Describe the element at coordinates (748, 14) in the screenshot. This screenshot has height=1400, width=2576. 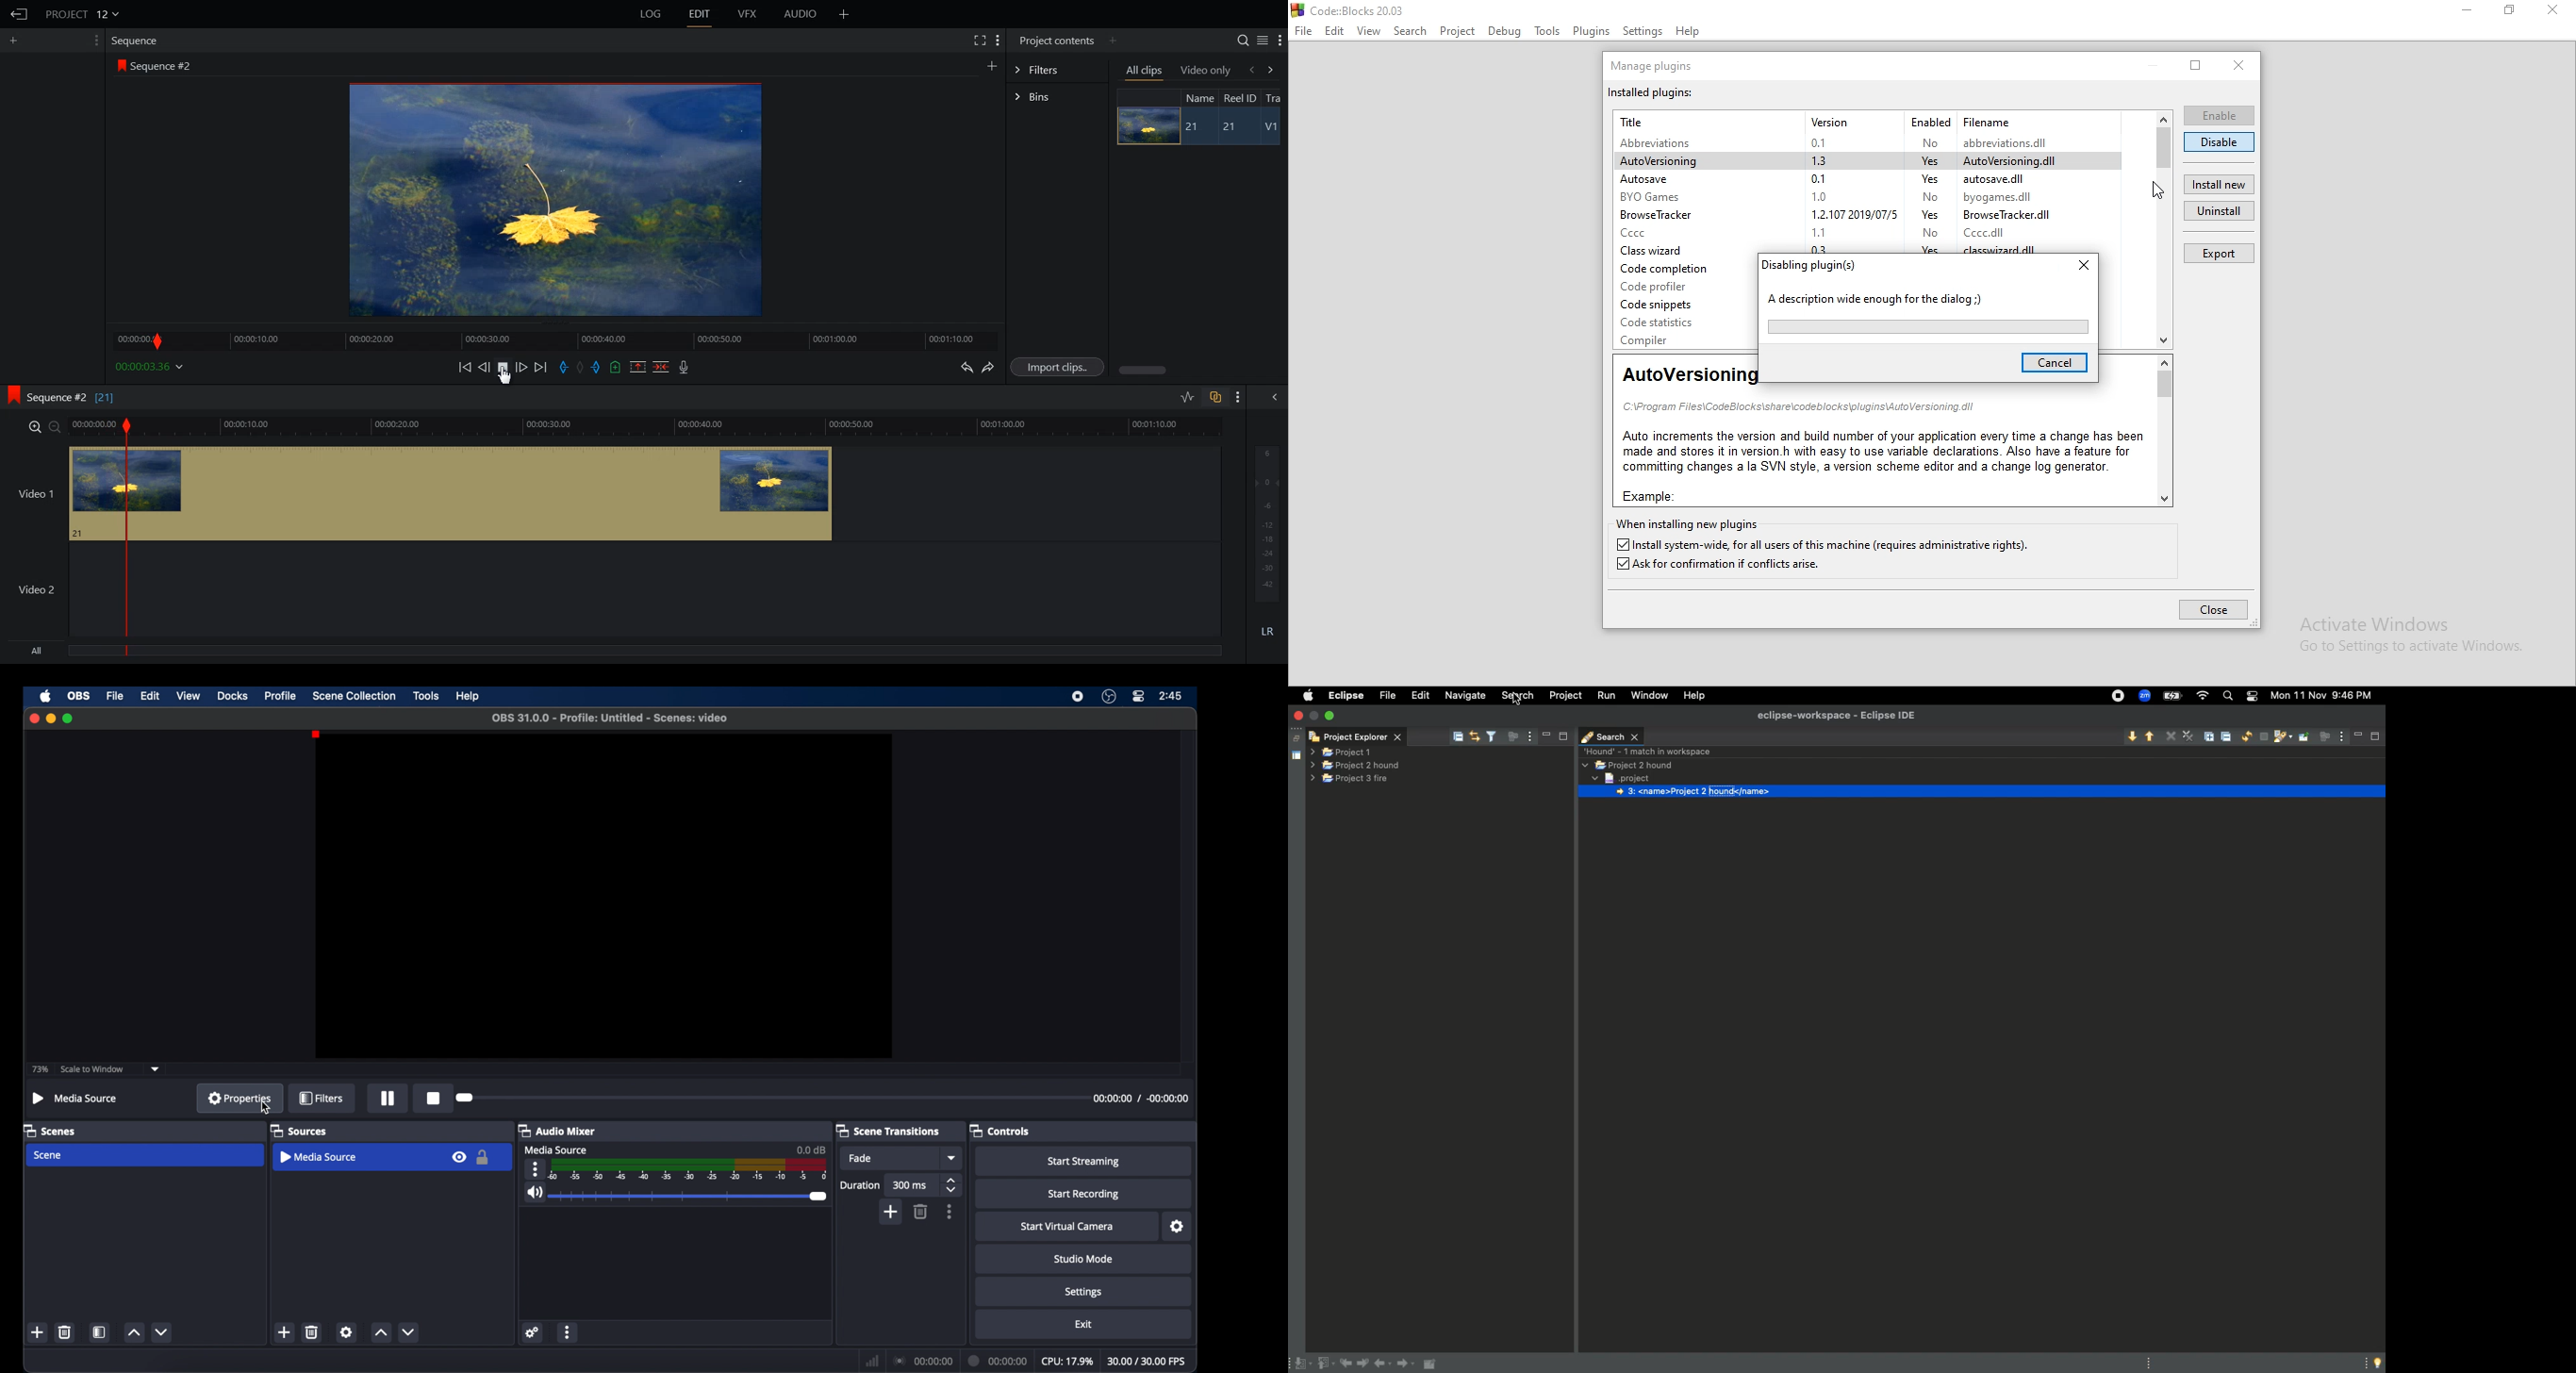
I see `VFX` at that location.